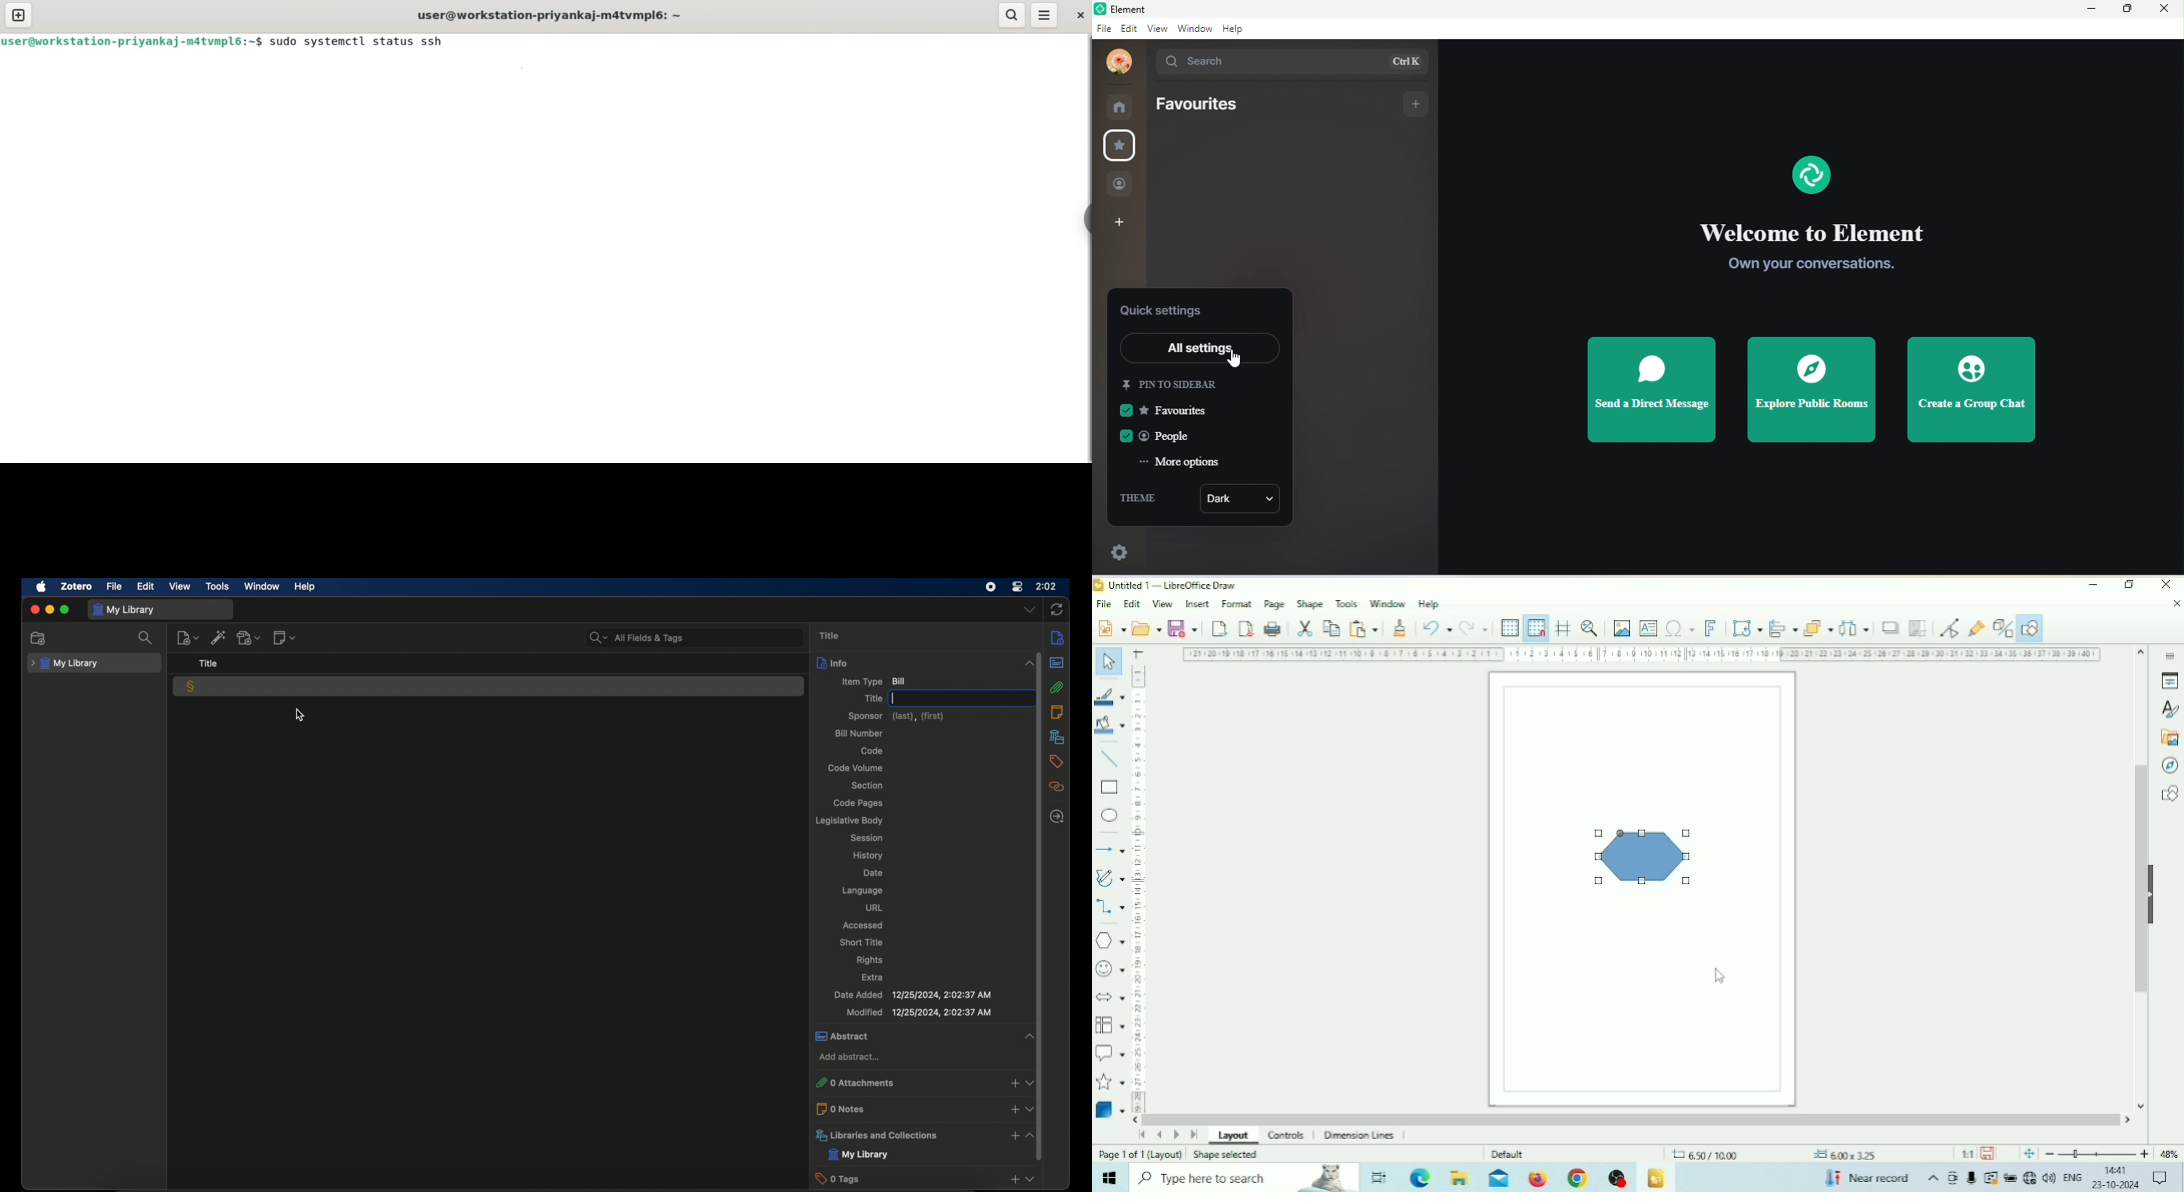 The image size is (2184, 1204). I want to click on window, so click(1195, 28).